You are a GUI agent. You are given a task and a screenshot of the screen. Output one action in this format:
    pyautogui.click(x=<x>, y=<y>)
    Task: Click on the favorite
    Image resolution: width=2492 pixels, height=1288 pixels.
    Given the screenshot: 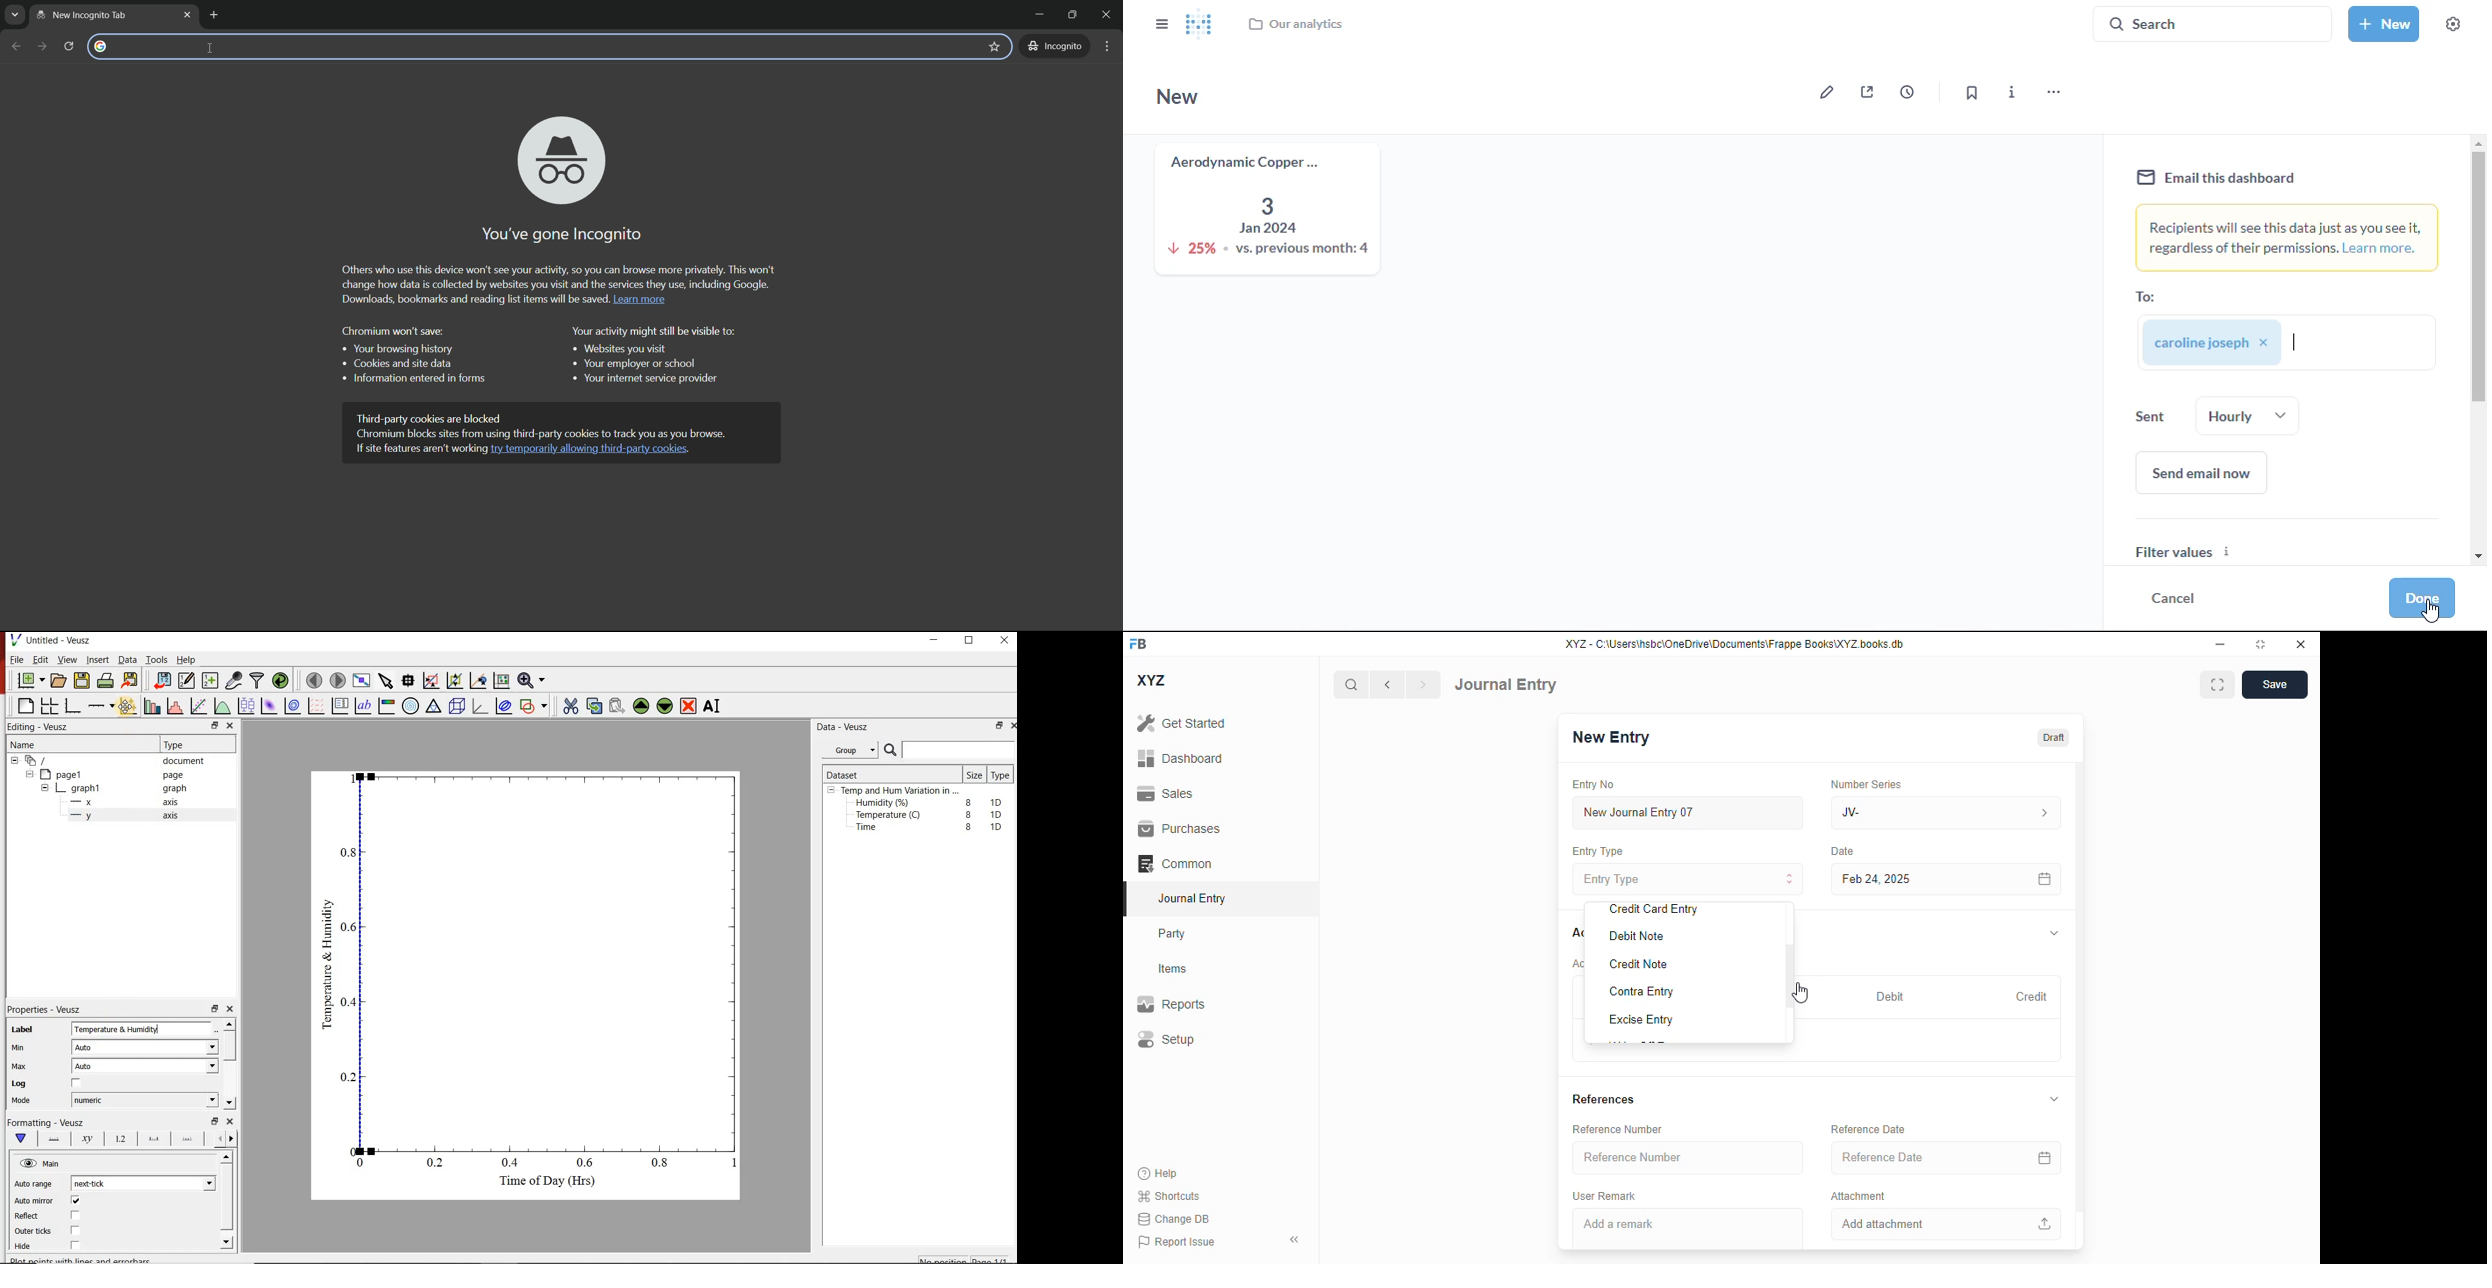 What is the action you would take?
    pyautogui.click(x=997, y=46)
    